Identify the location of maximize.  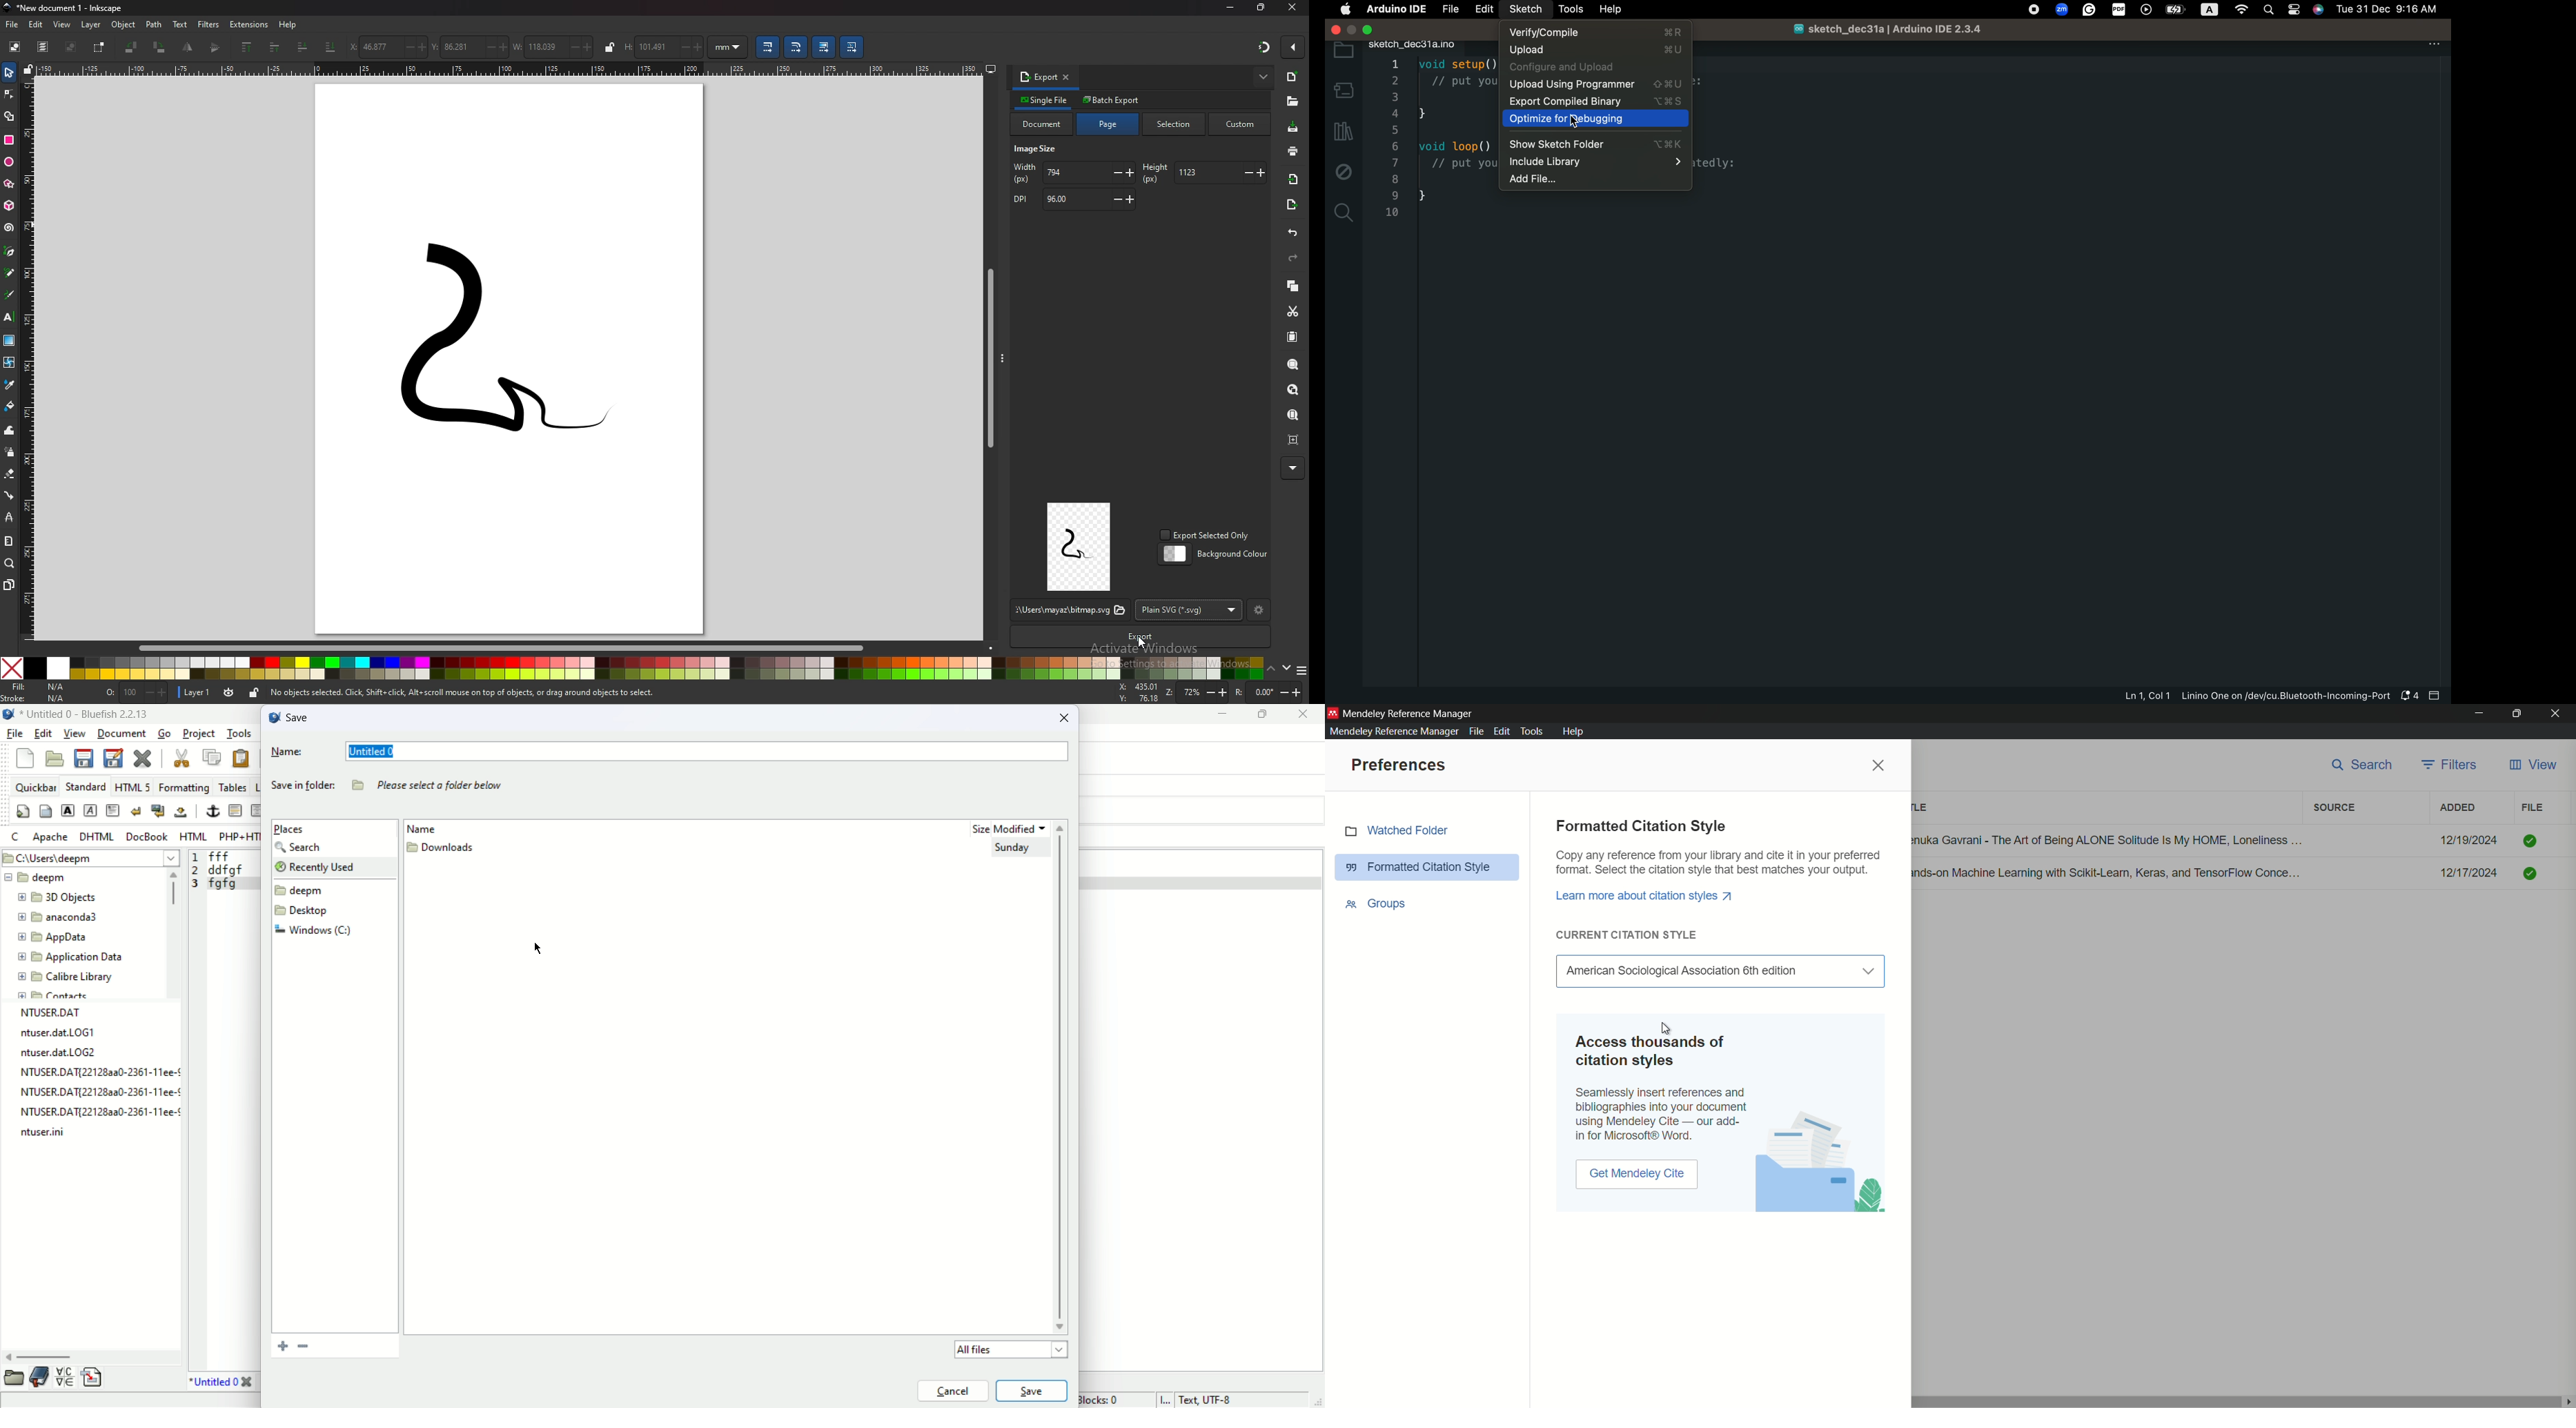
(2518, 714).